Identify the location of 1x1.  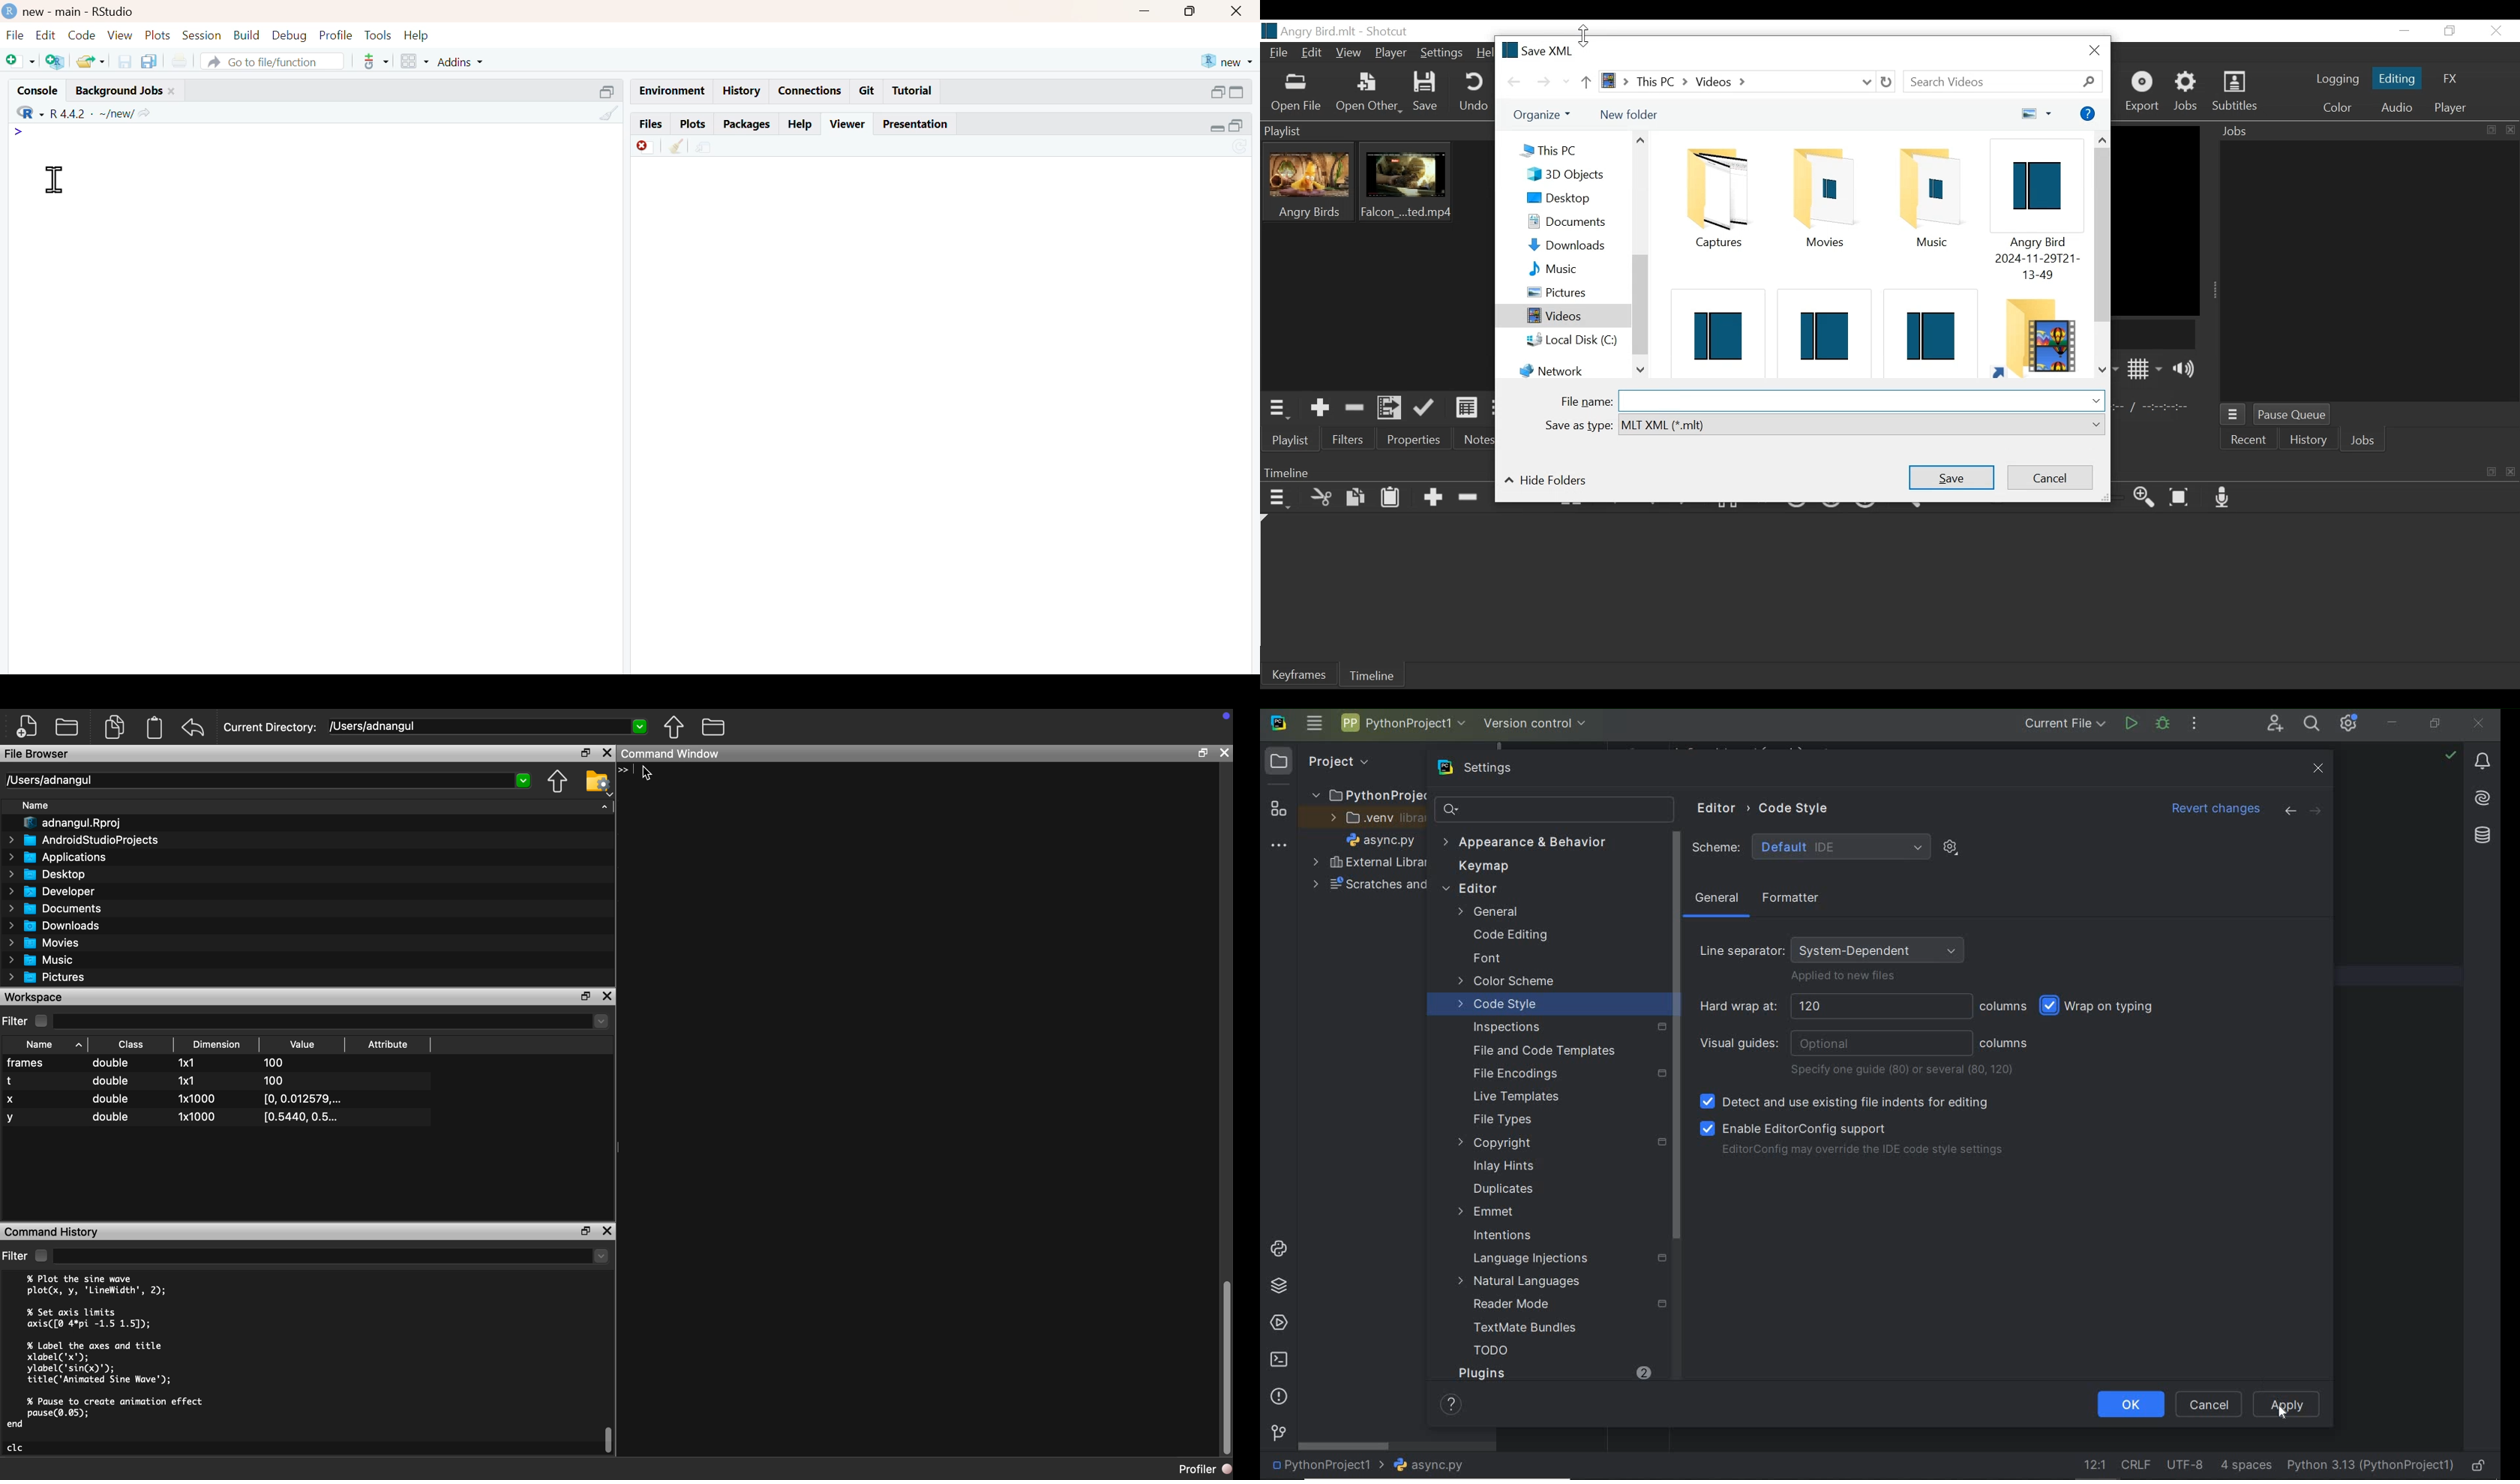
(186, 1063).